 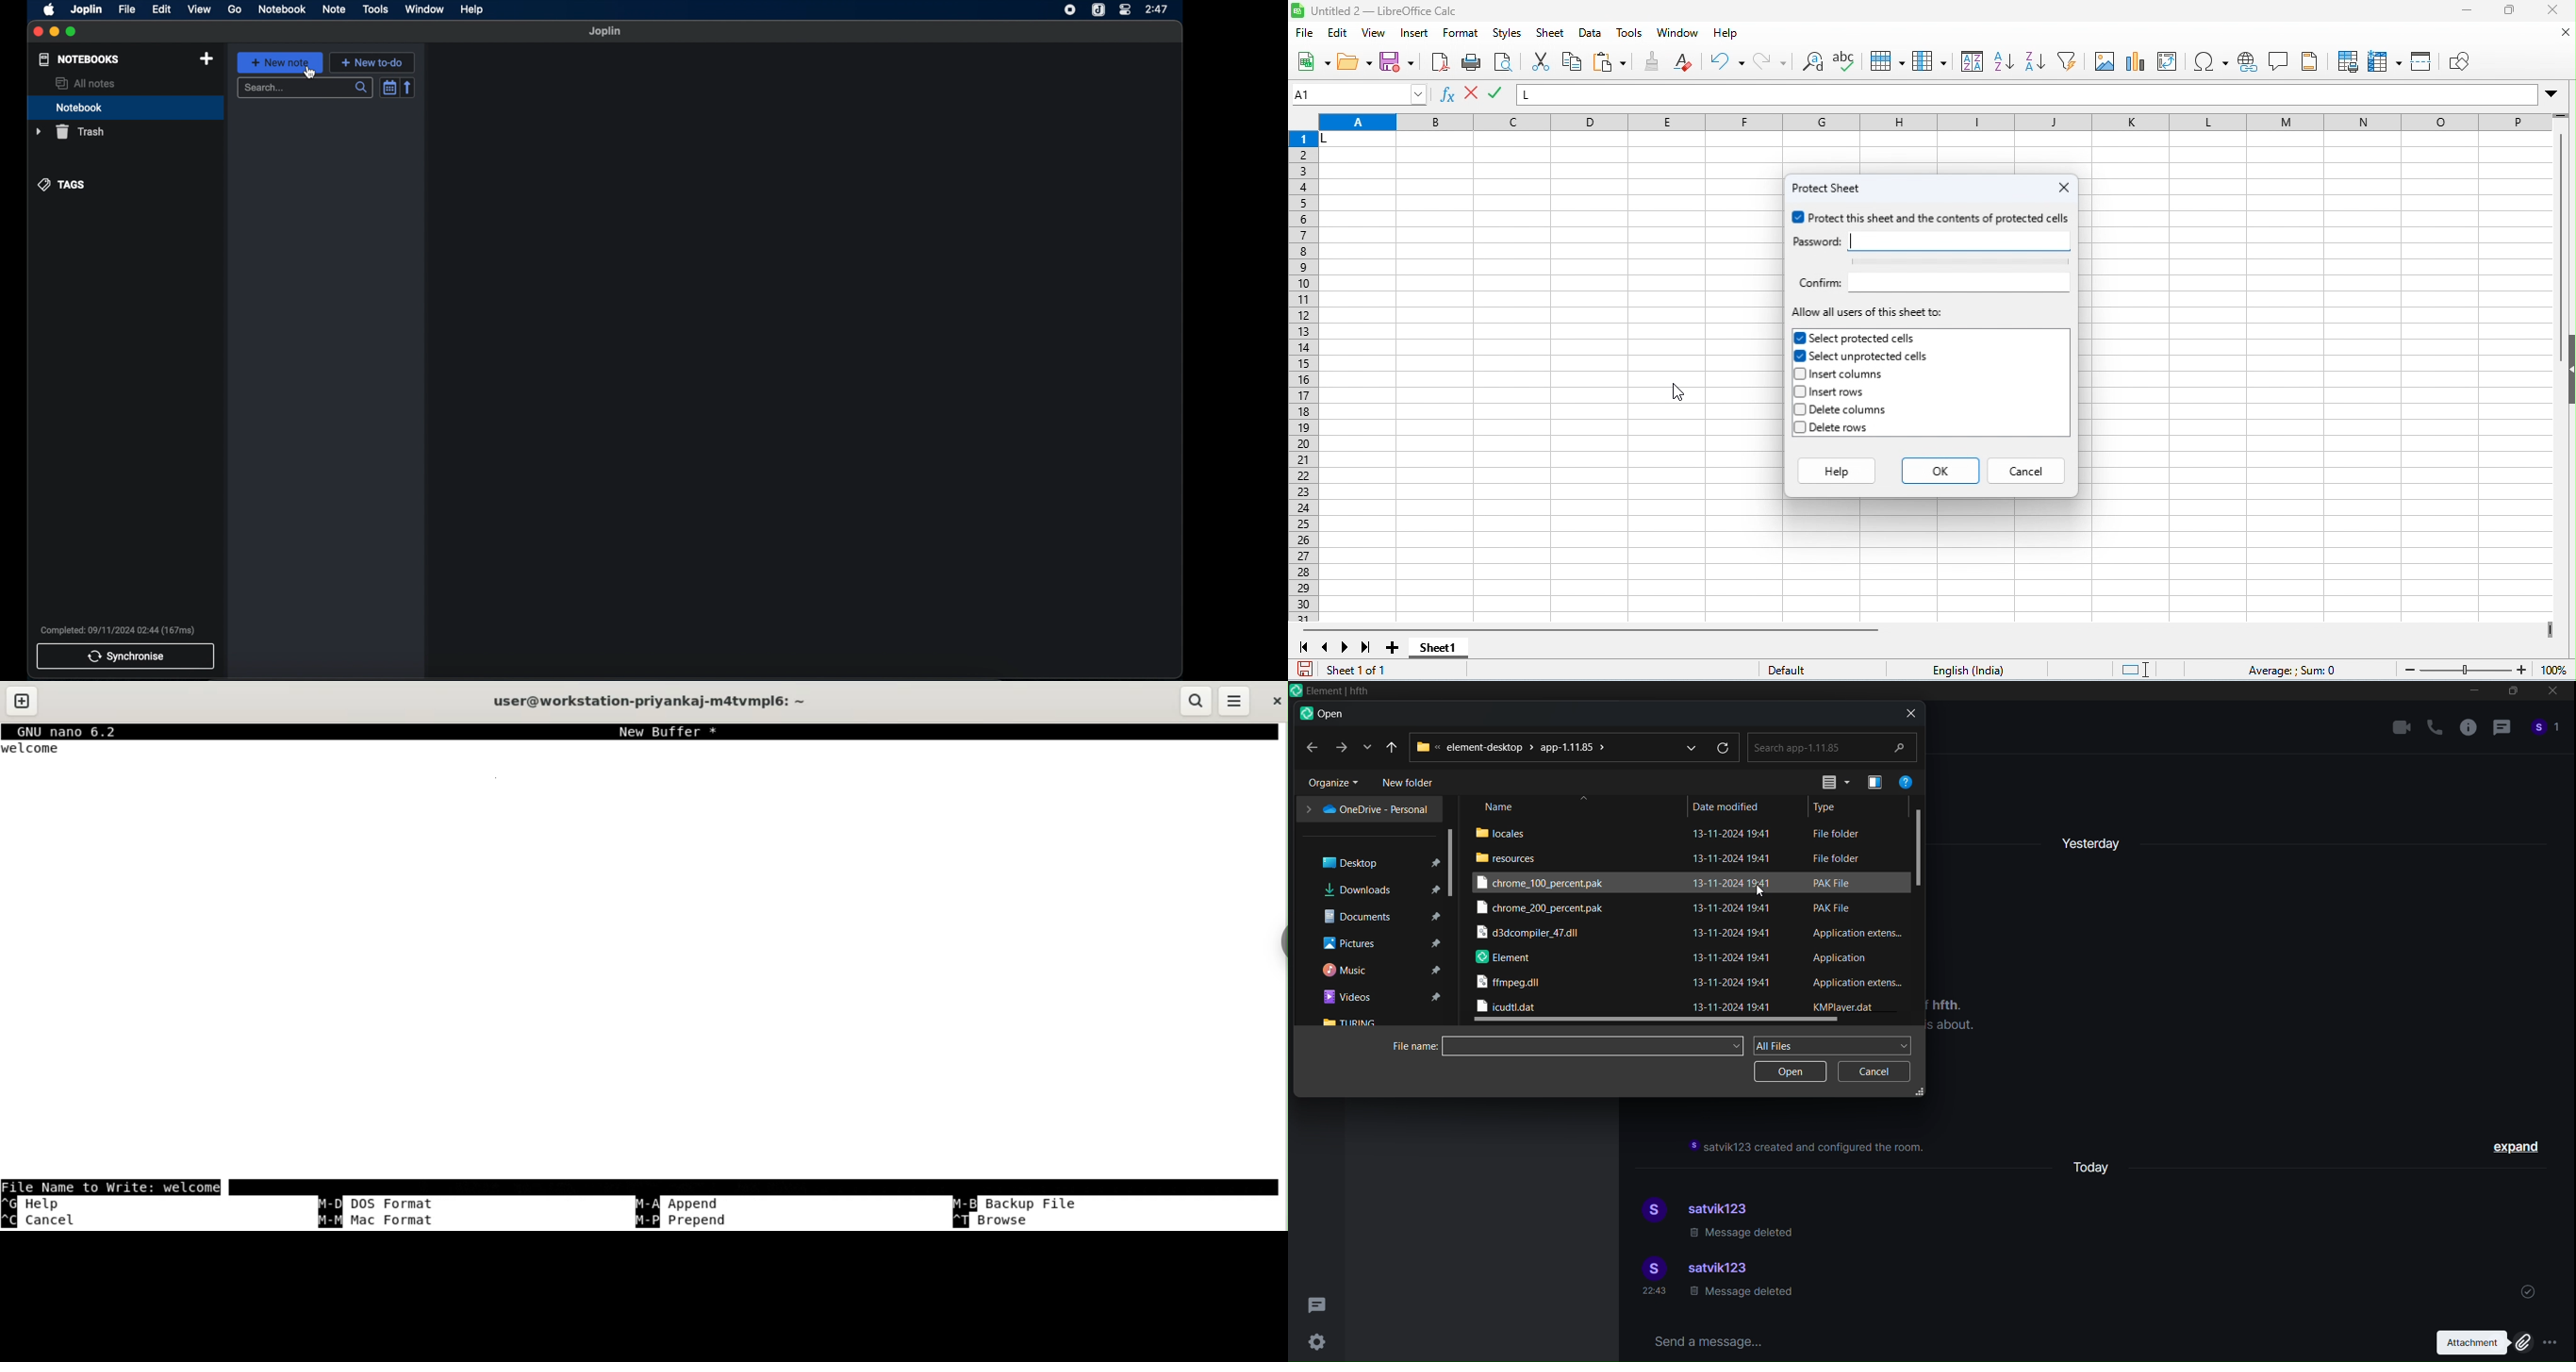 What do you see at coordinates (1835, 470) in the screenshot?
I see `help` at bounding box center [1835, 470].